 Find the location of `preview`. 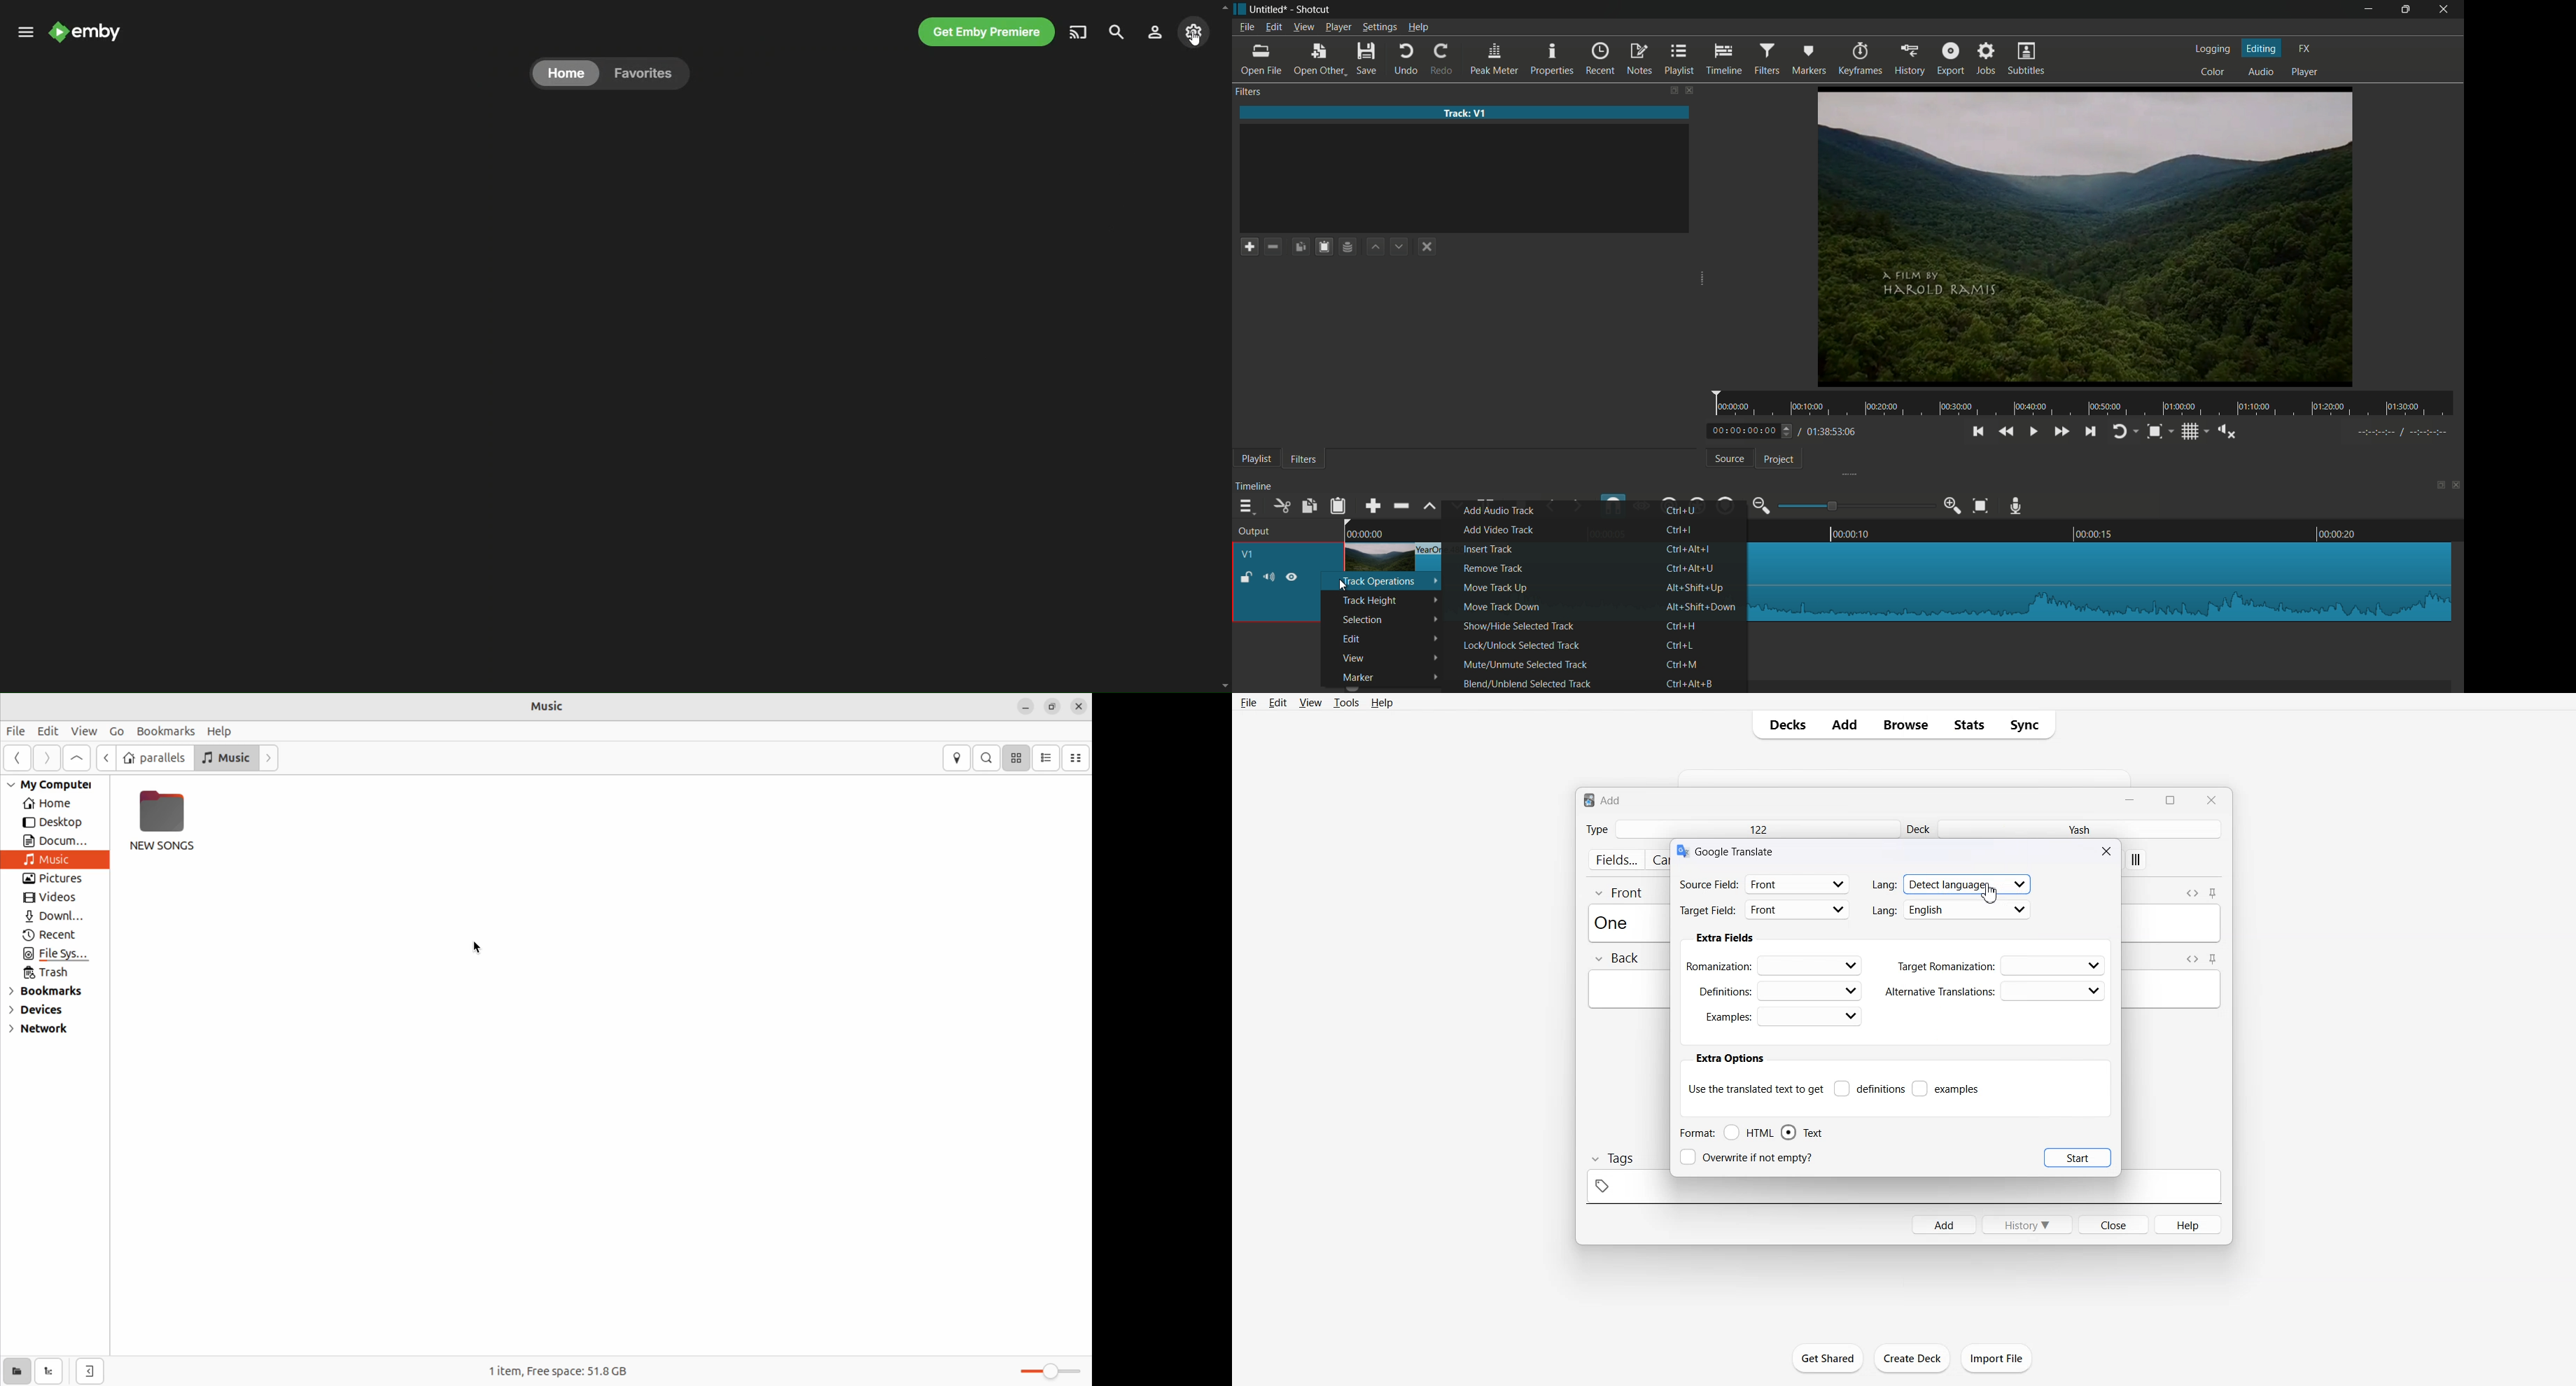

preview is located at coordinates (2087, 236).